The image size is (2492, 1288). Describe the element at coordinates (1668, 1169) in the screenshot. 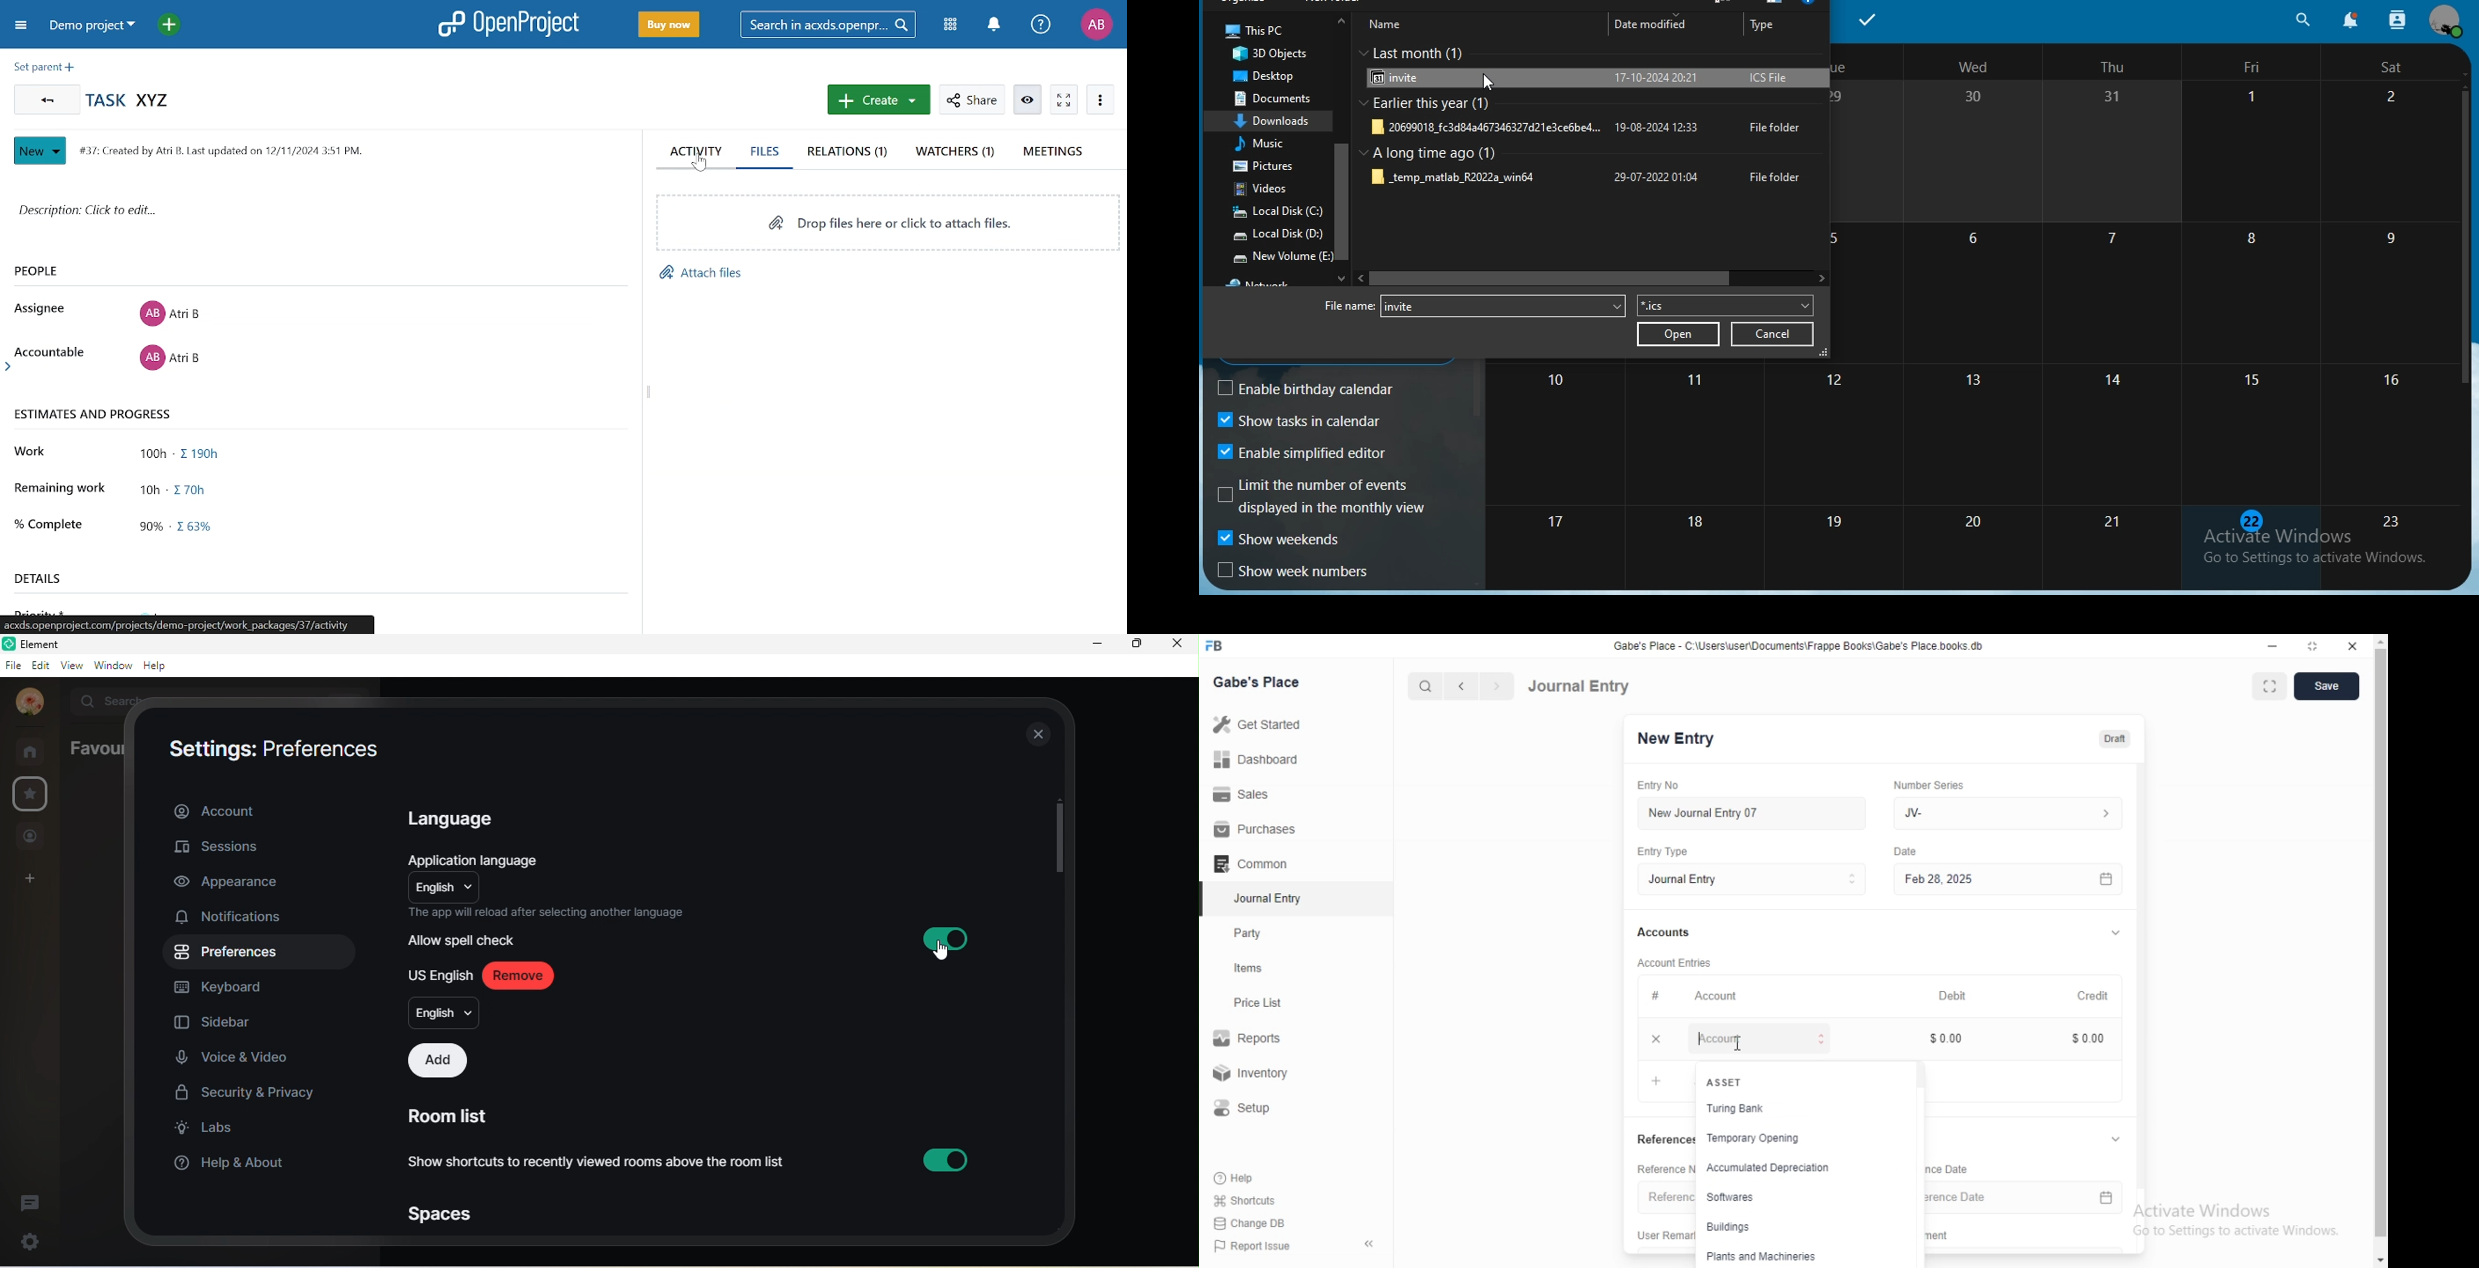

I see `Reference Number` at that location.